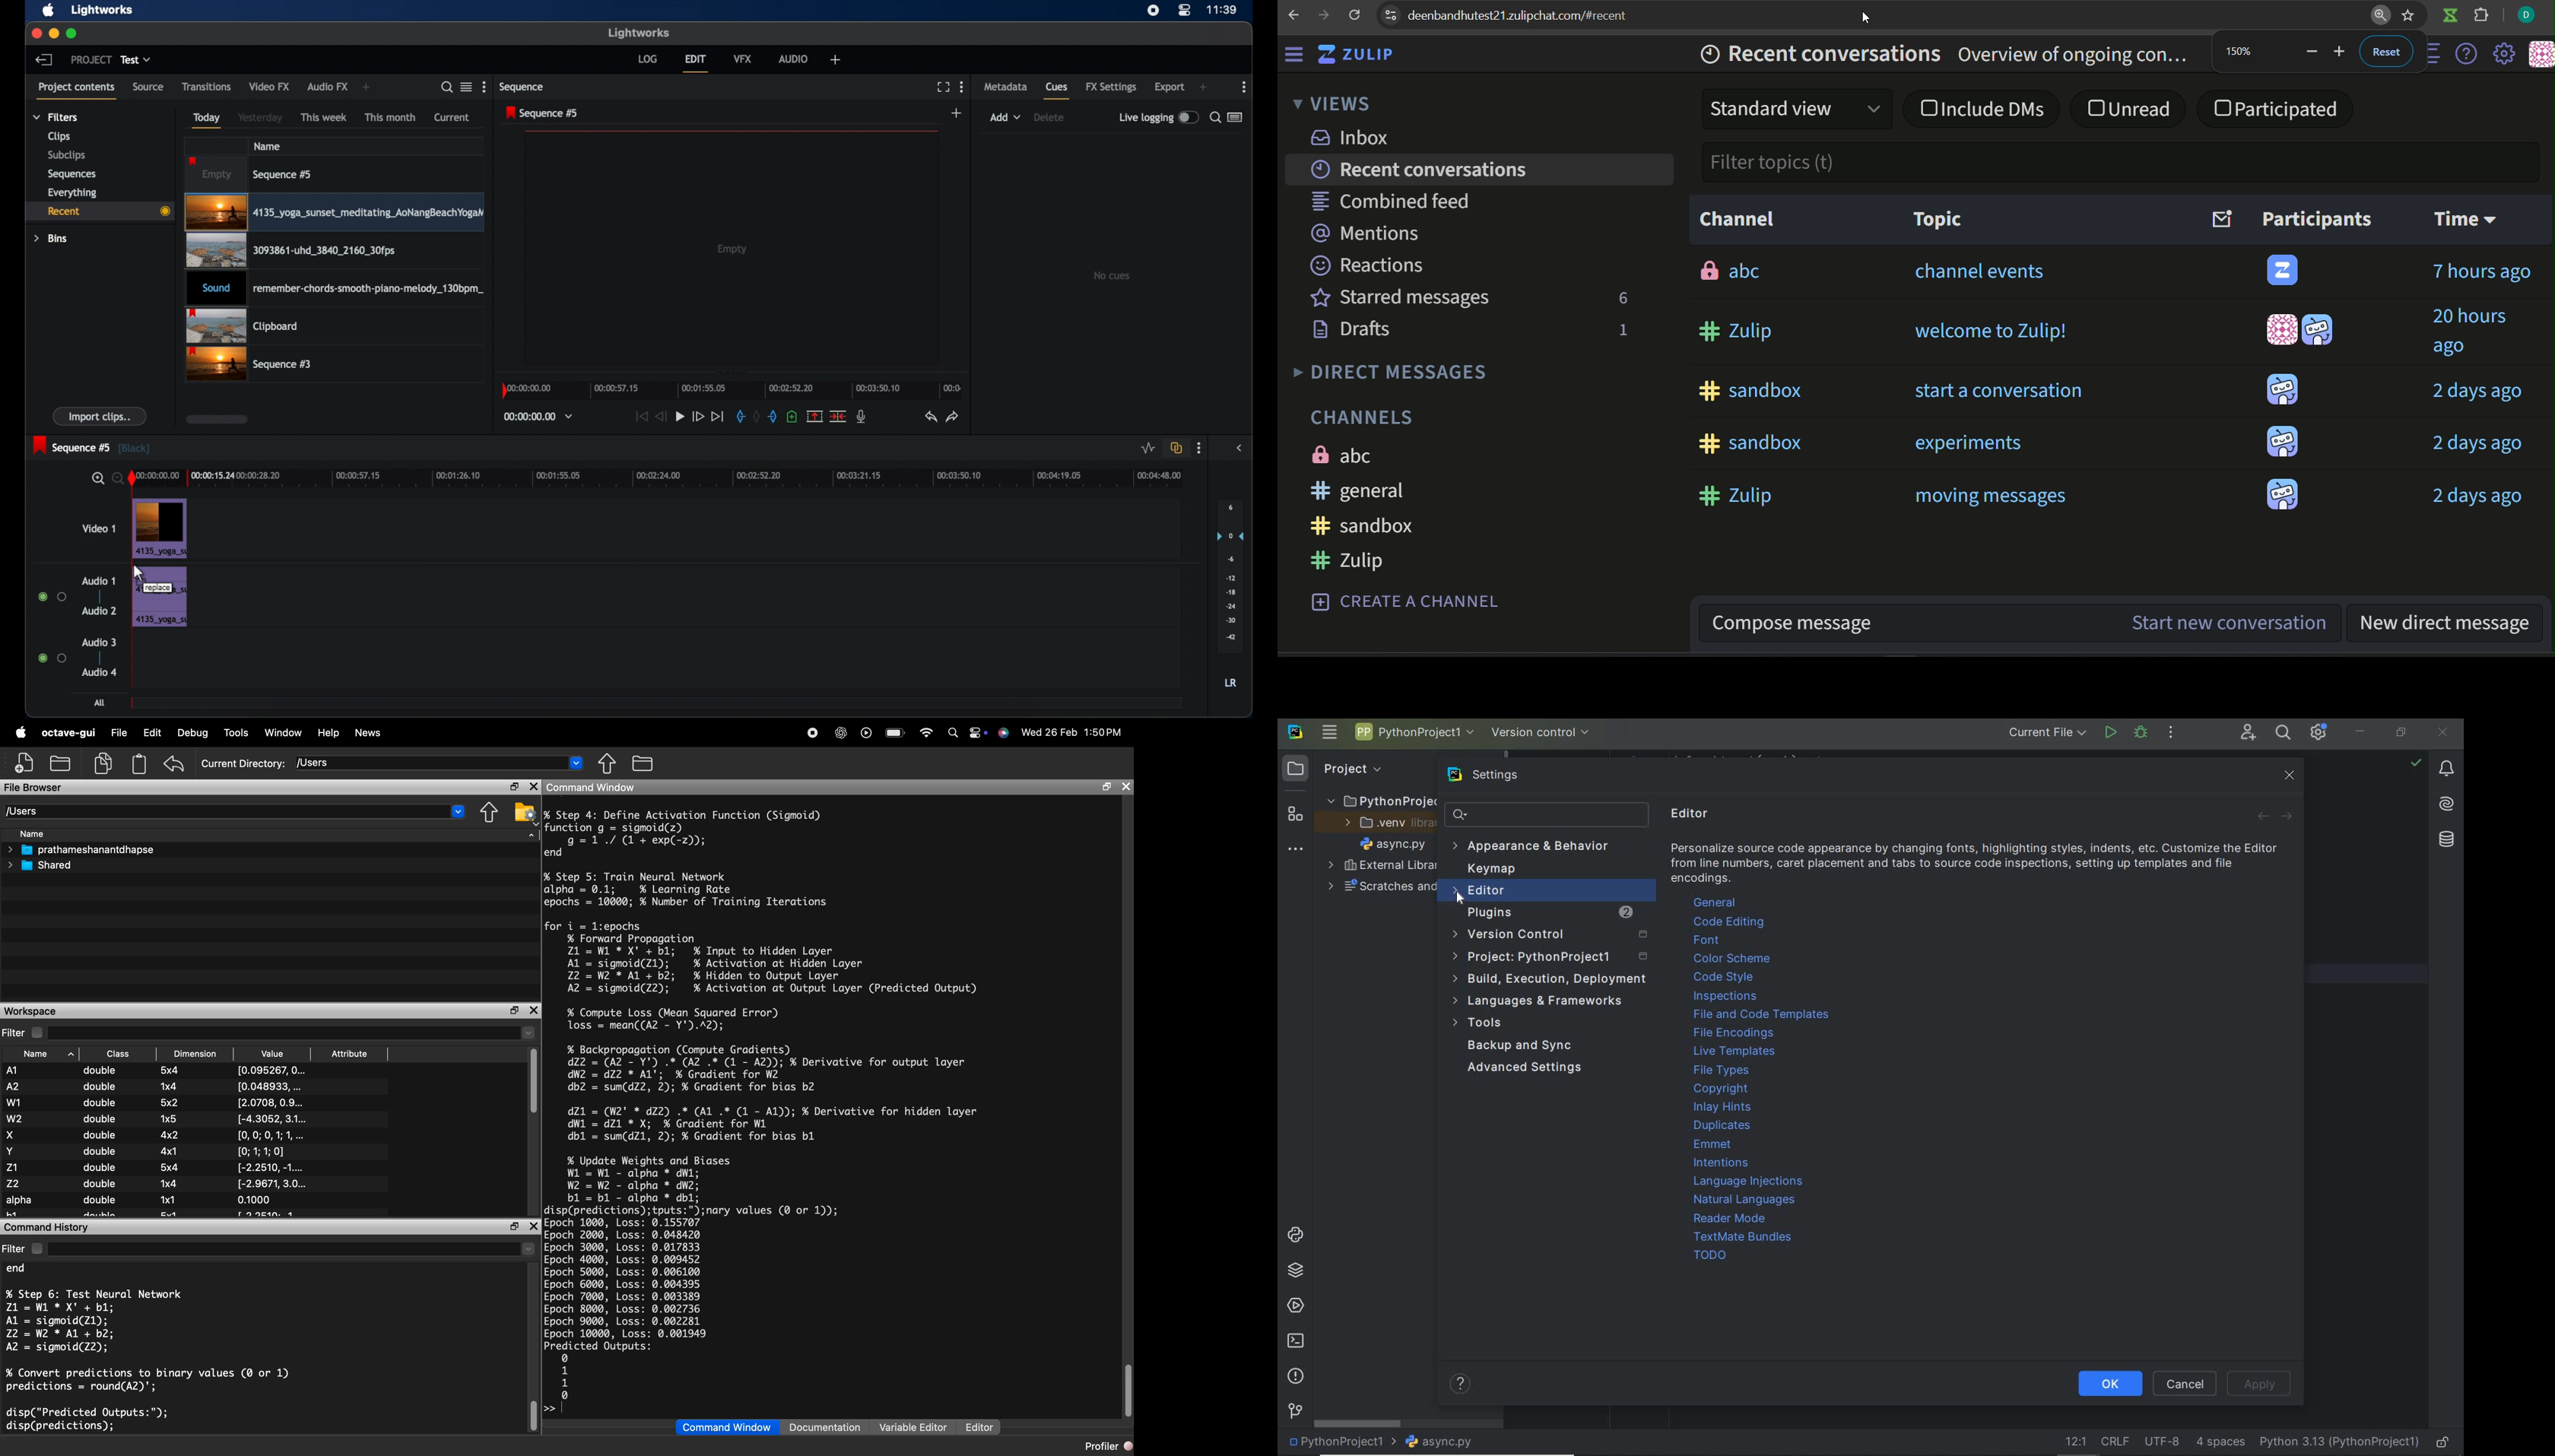 The image size is (2576, 1456). I want to click on cursor, so click(1867, 17).